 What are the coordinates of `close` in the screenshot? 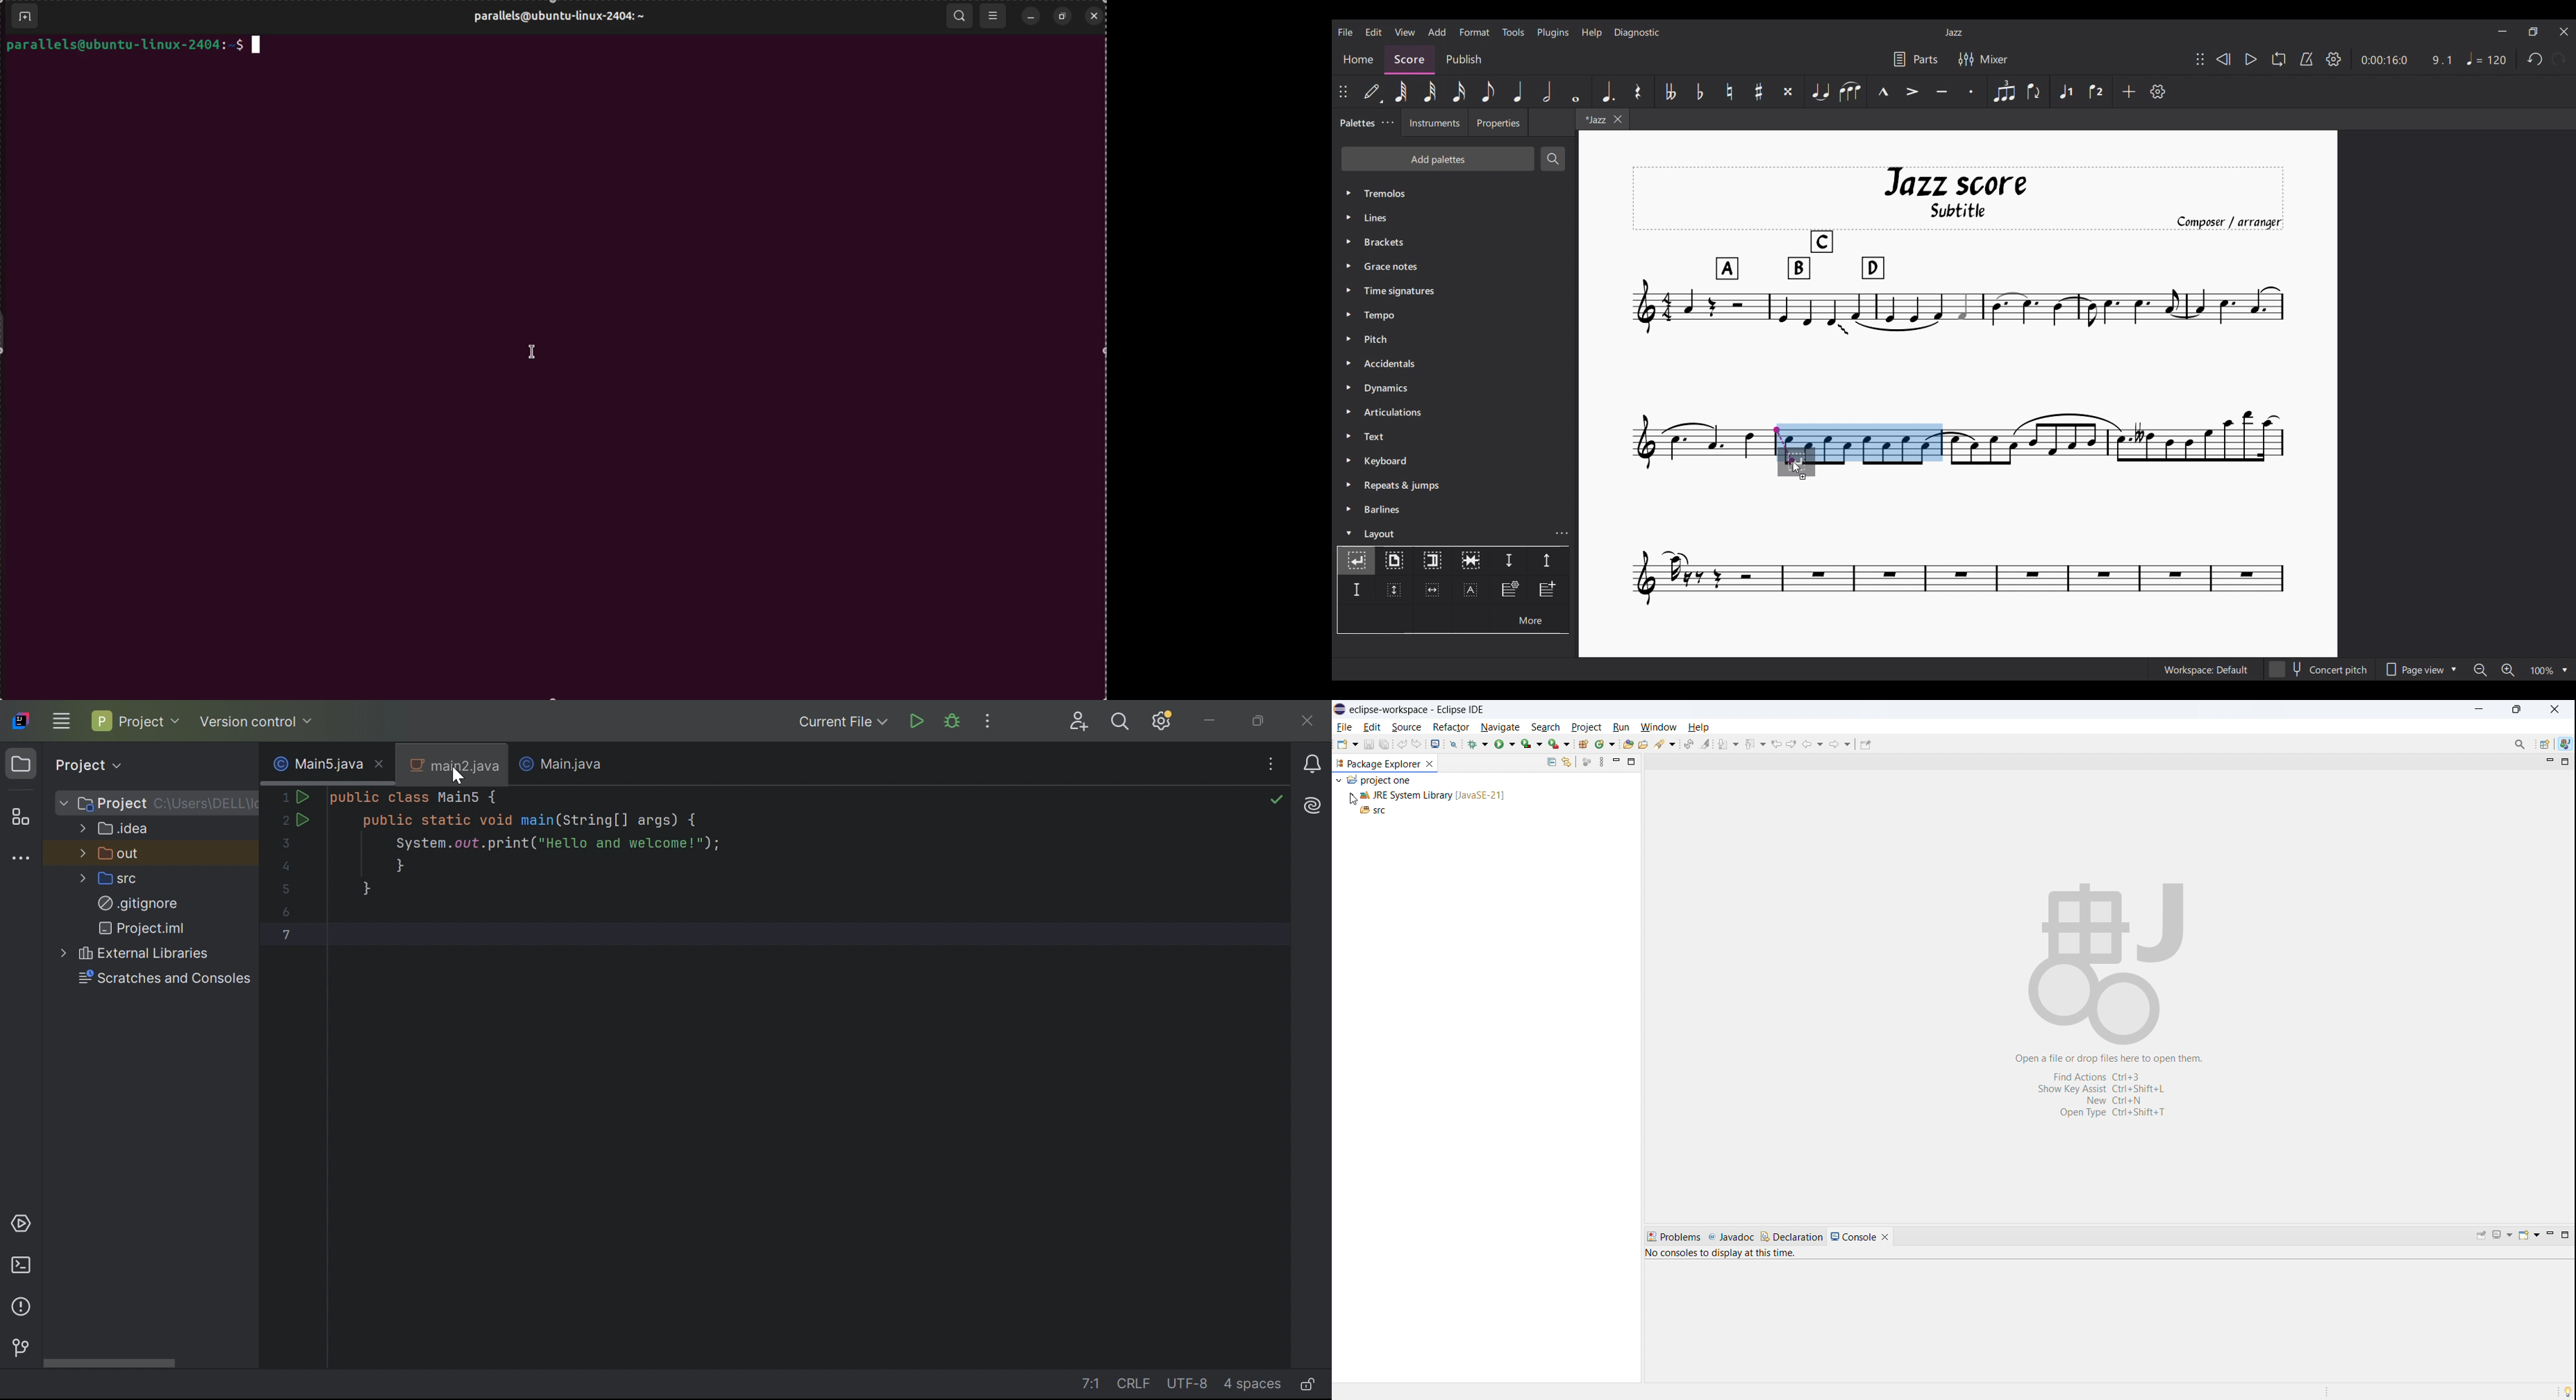 It's located at (1432, 764).